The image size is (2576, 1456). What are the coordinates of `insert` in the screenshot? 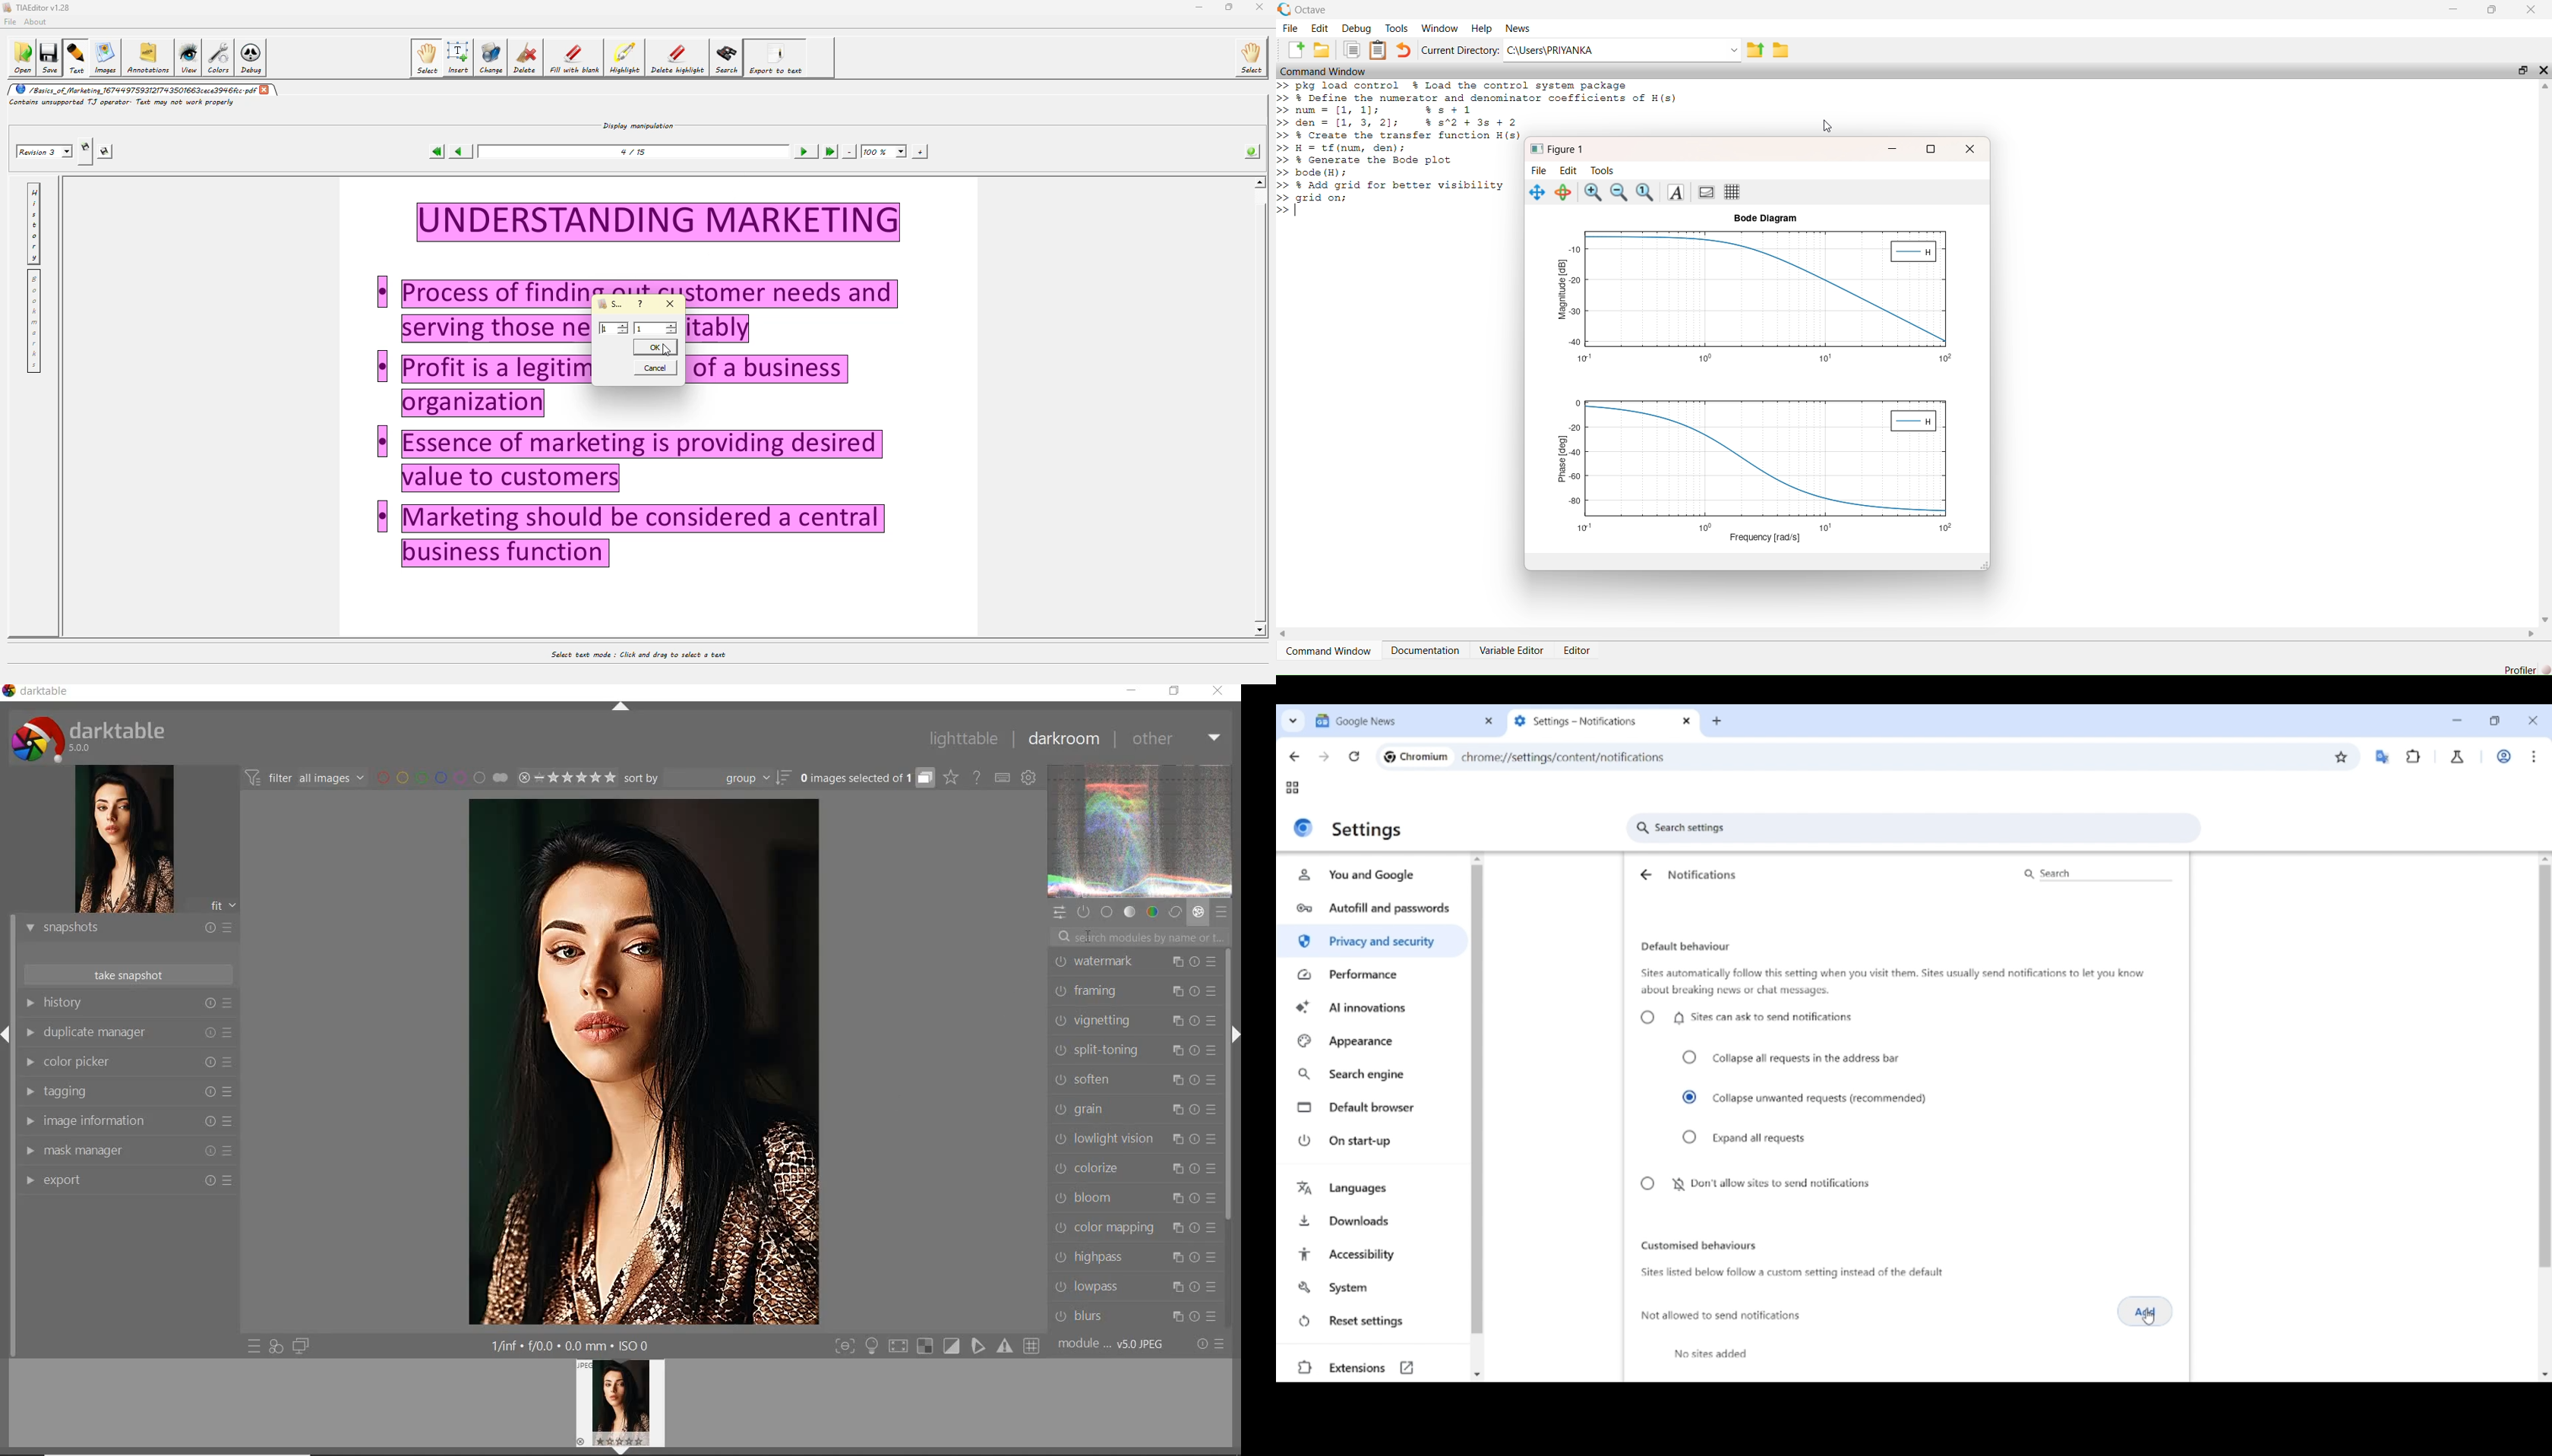 It's located at (458, 58).